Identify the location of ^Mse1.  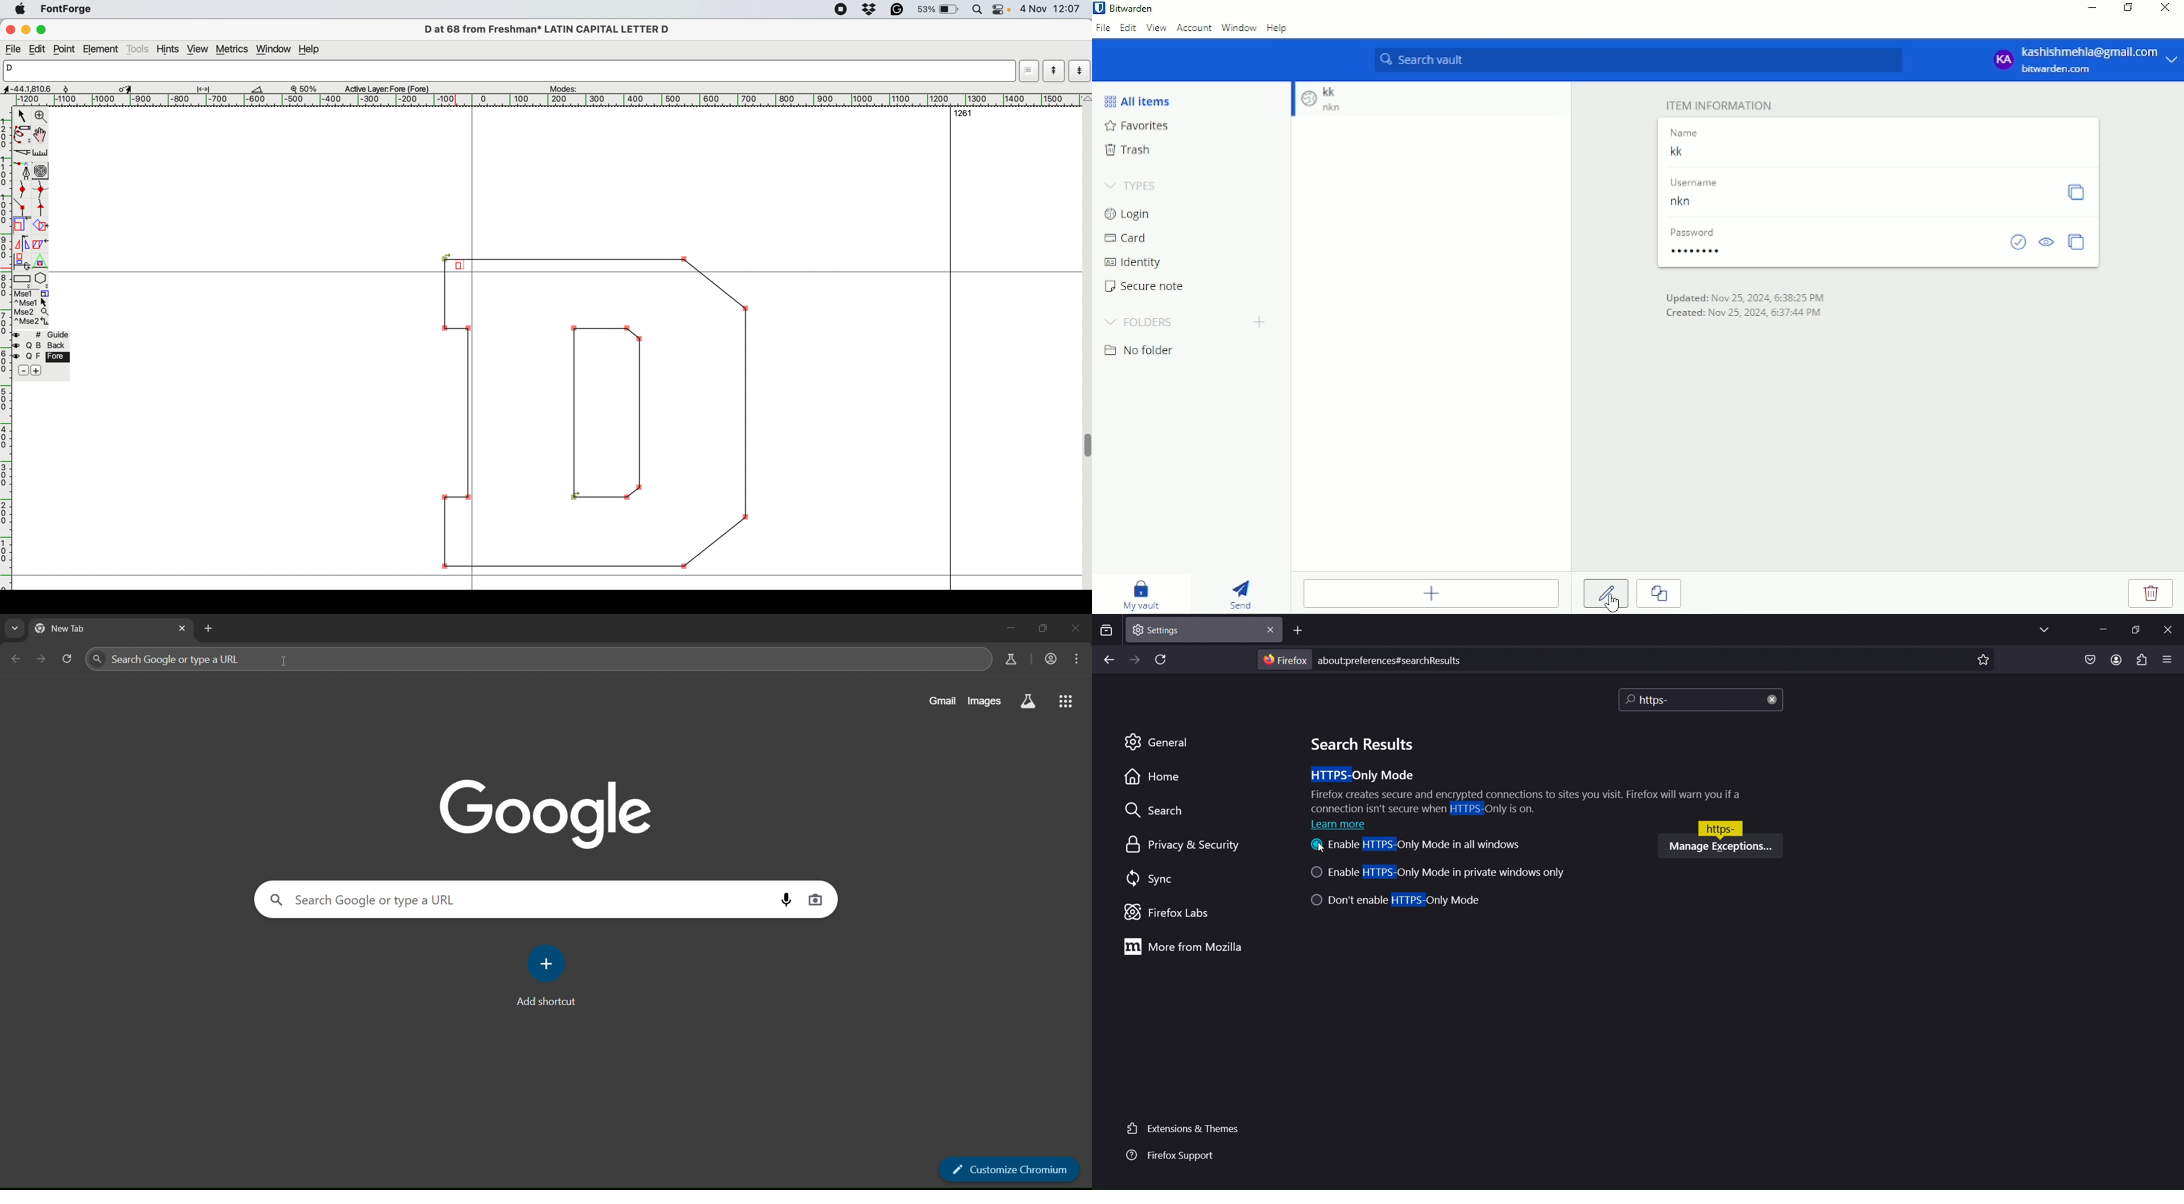
(33, 303).